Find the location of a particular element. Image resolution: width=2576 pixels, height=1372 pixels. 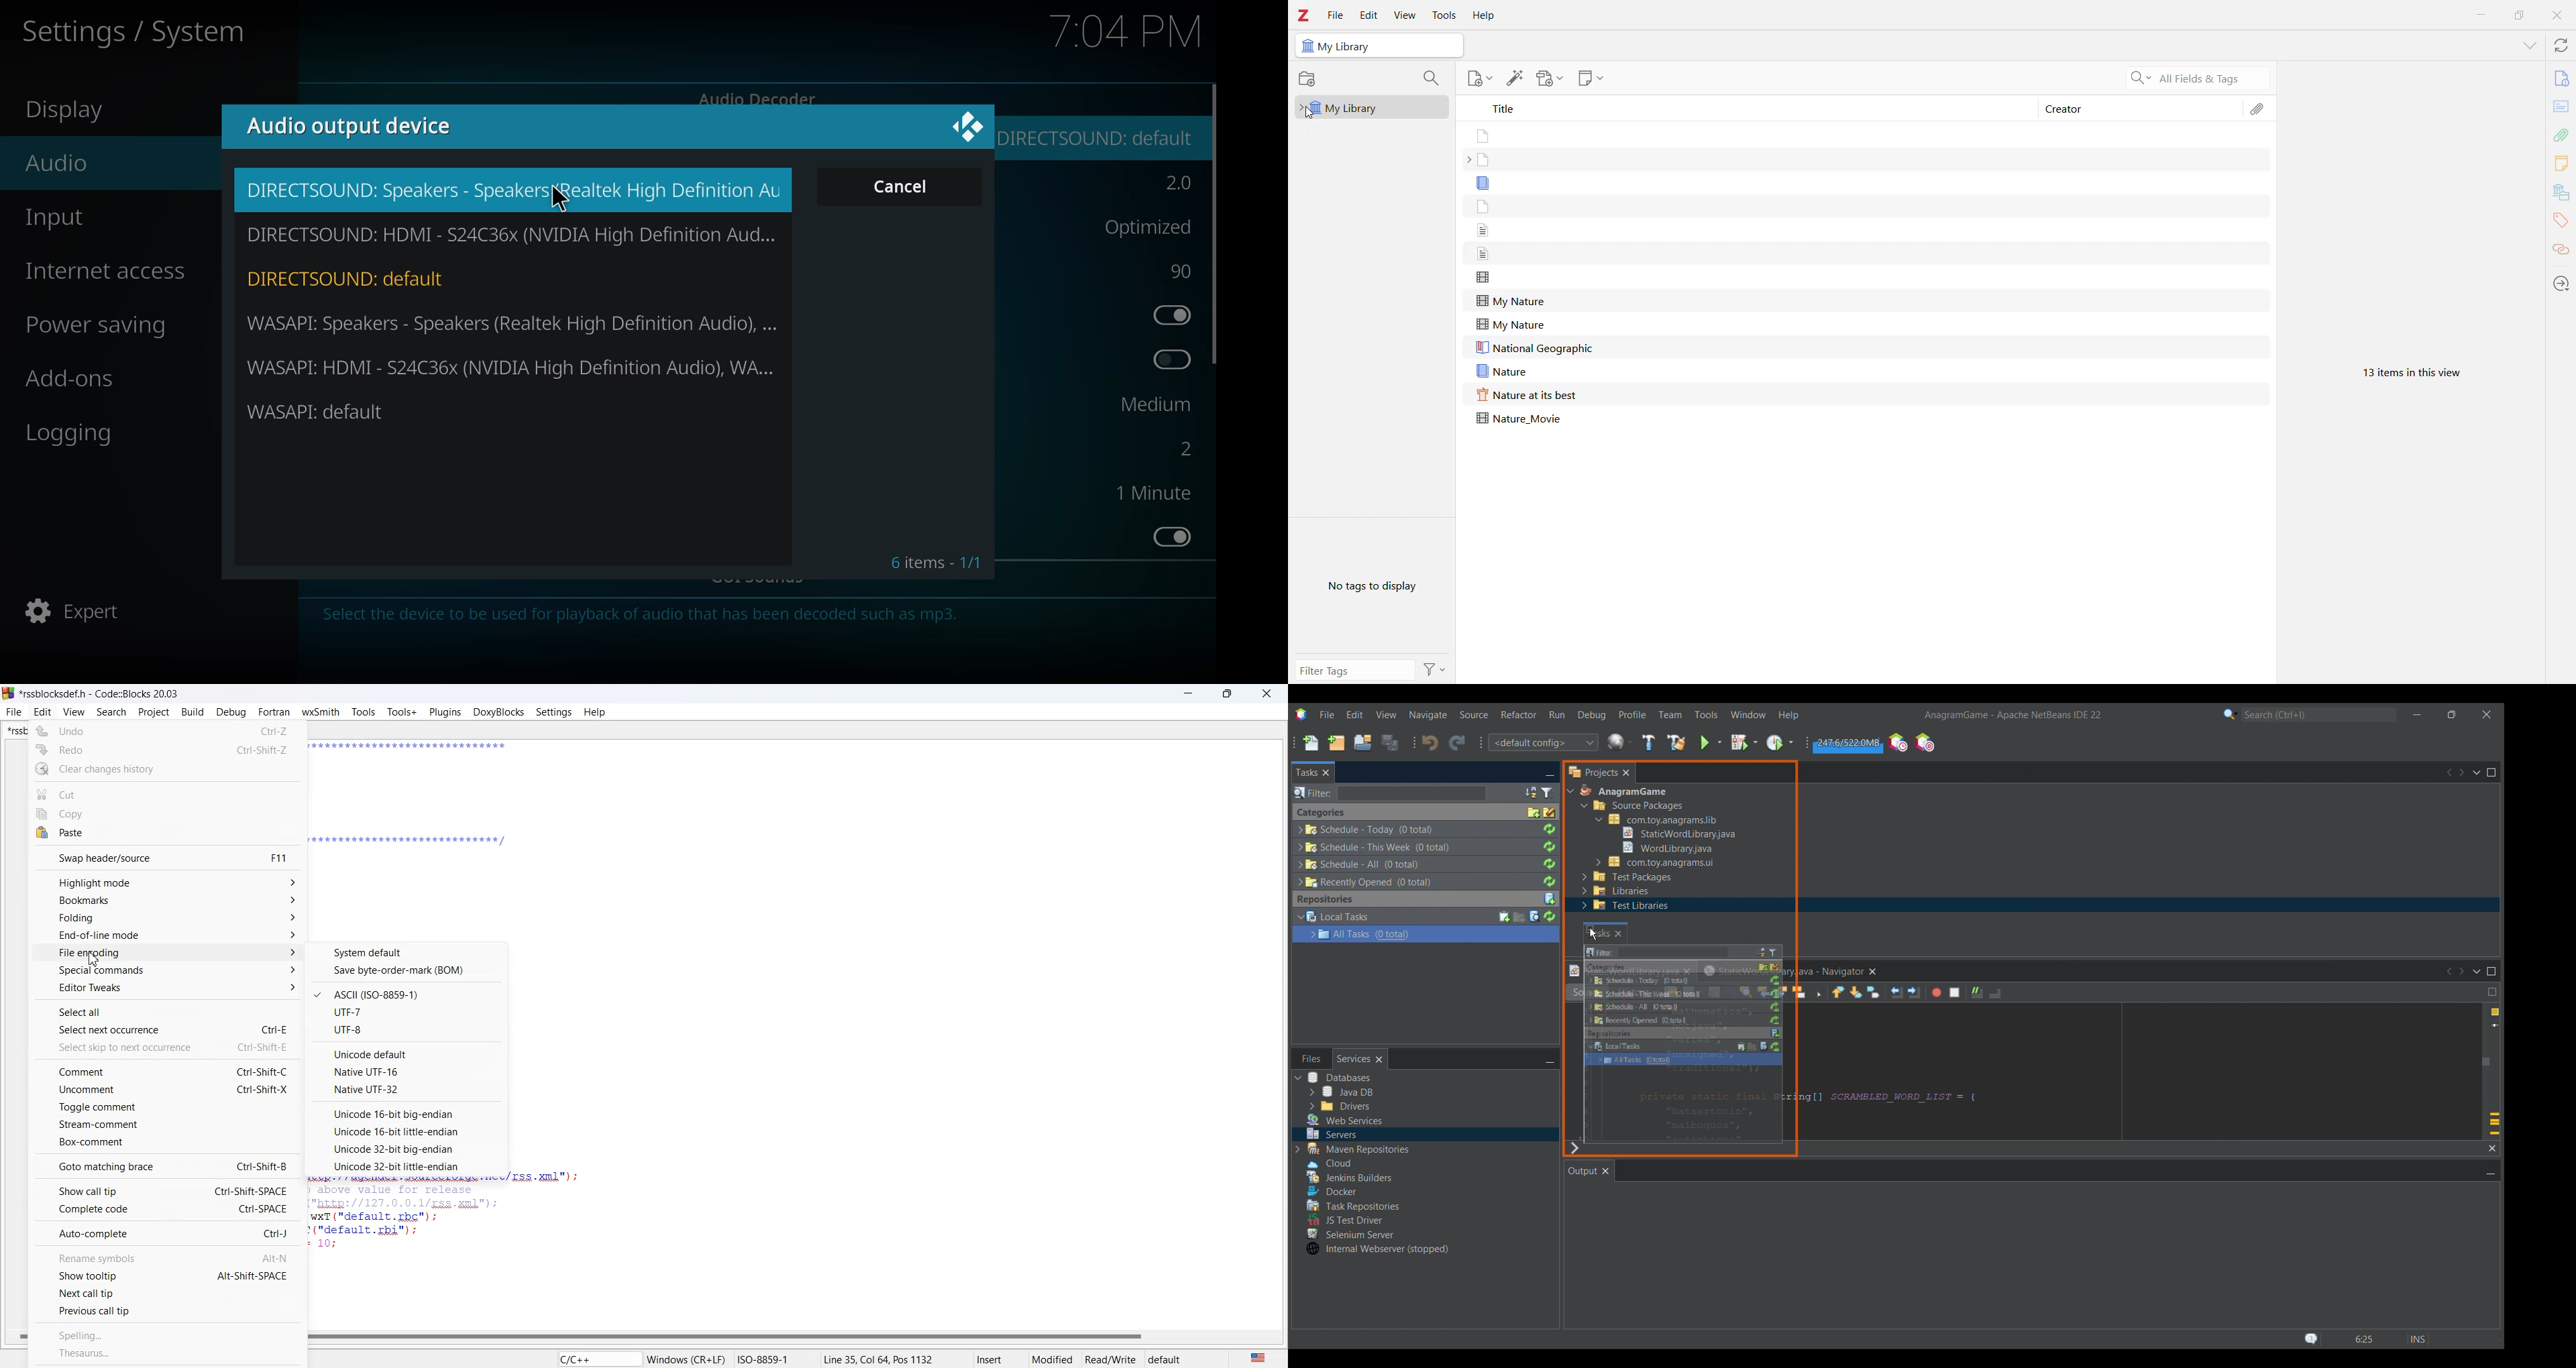

Without title file is located at coordinates (1489, 136).